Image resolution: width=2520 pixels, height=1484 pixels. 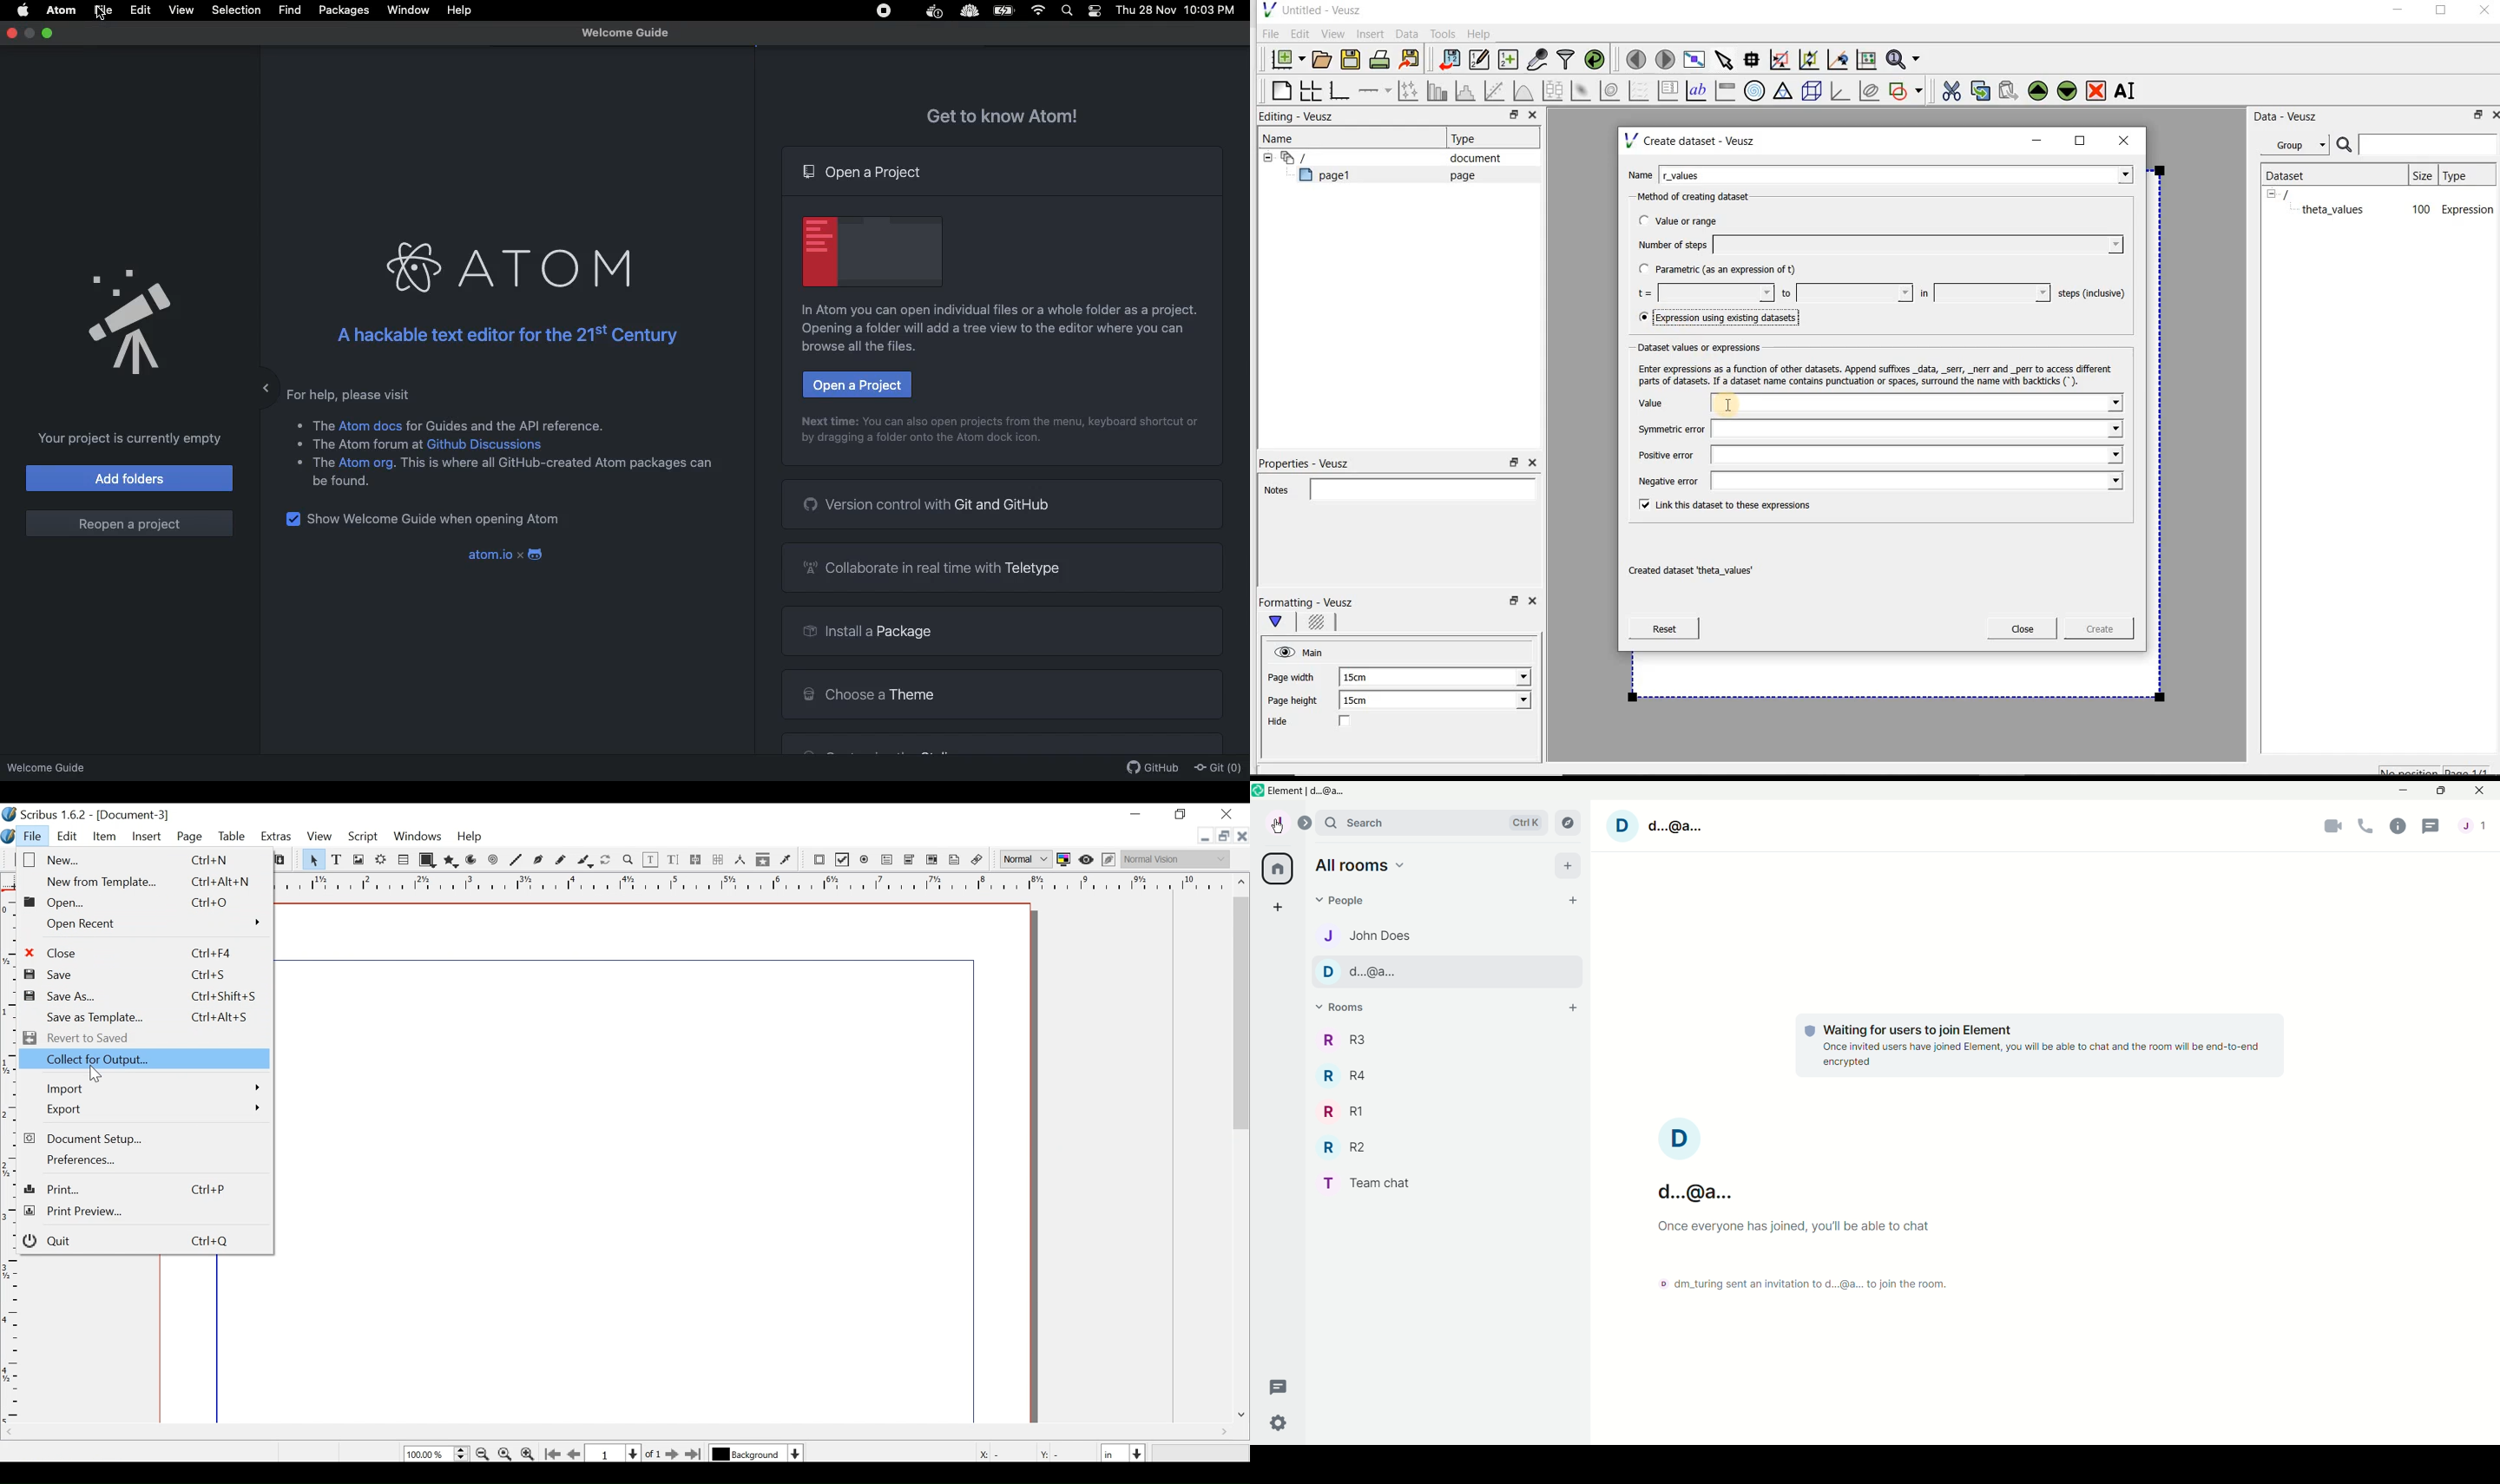 I want to click on Value or range, so click(x=1691, y=219).